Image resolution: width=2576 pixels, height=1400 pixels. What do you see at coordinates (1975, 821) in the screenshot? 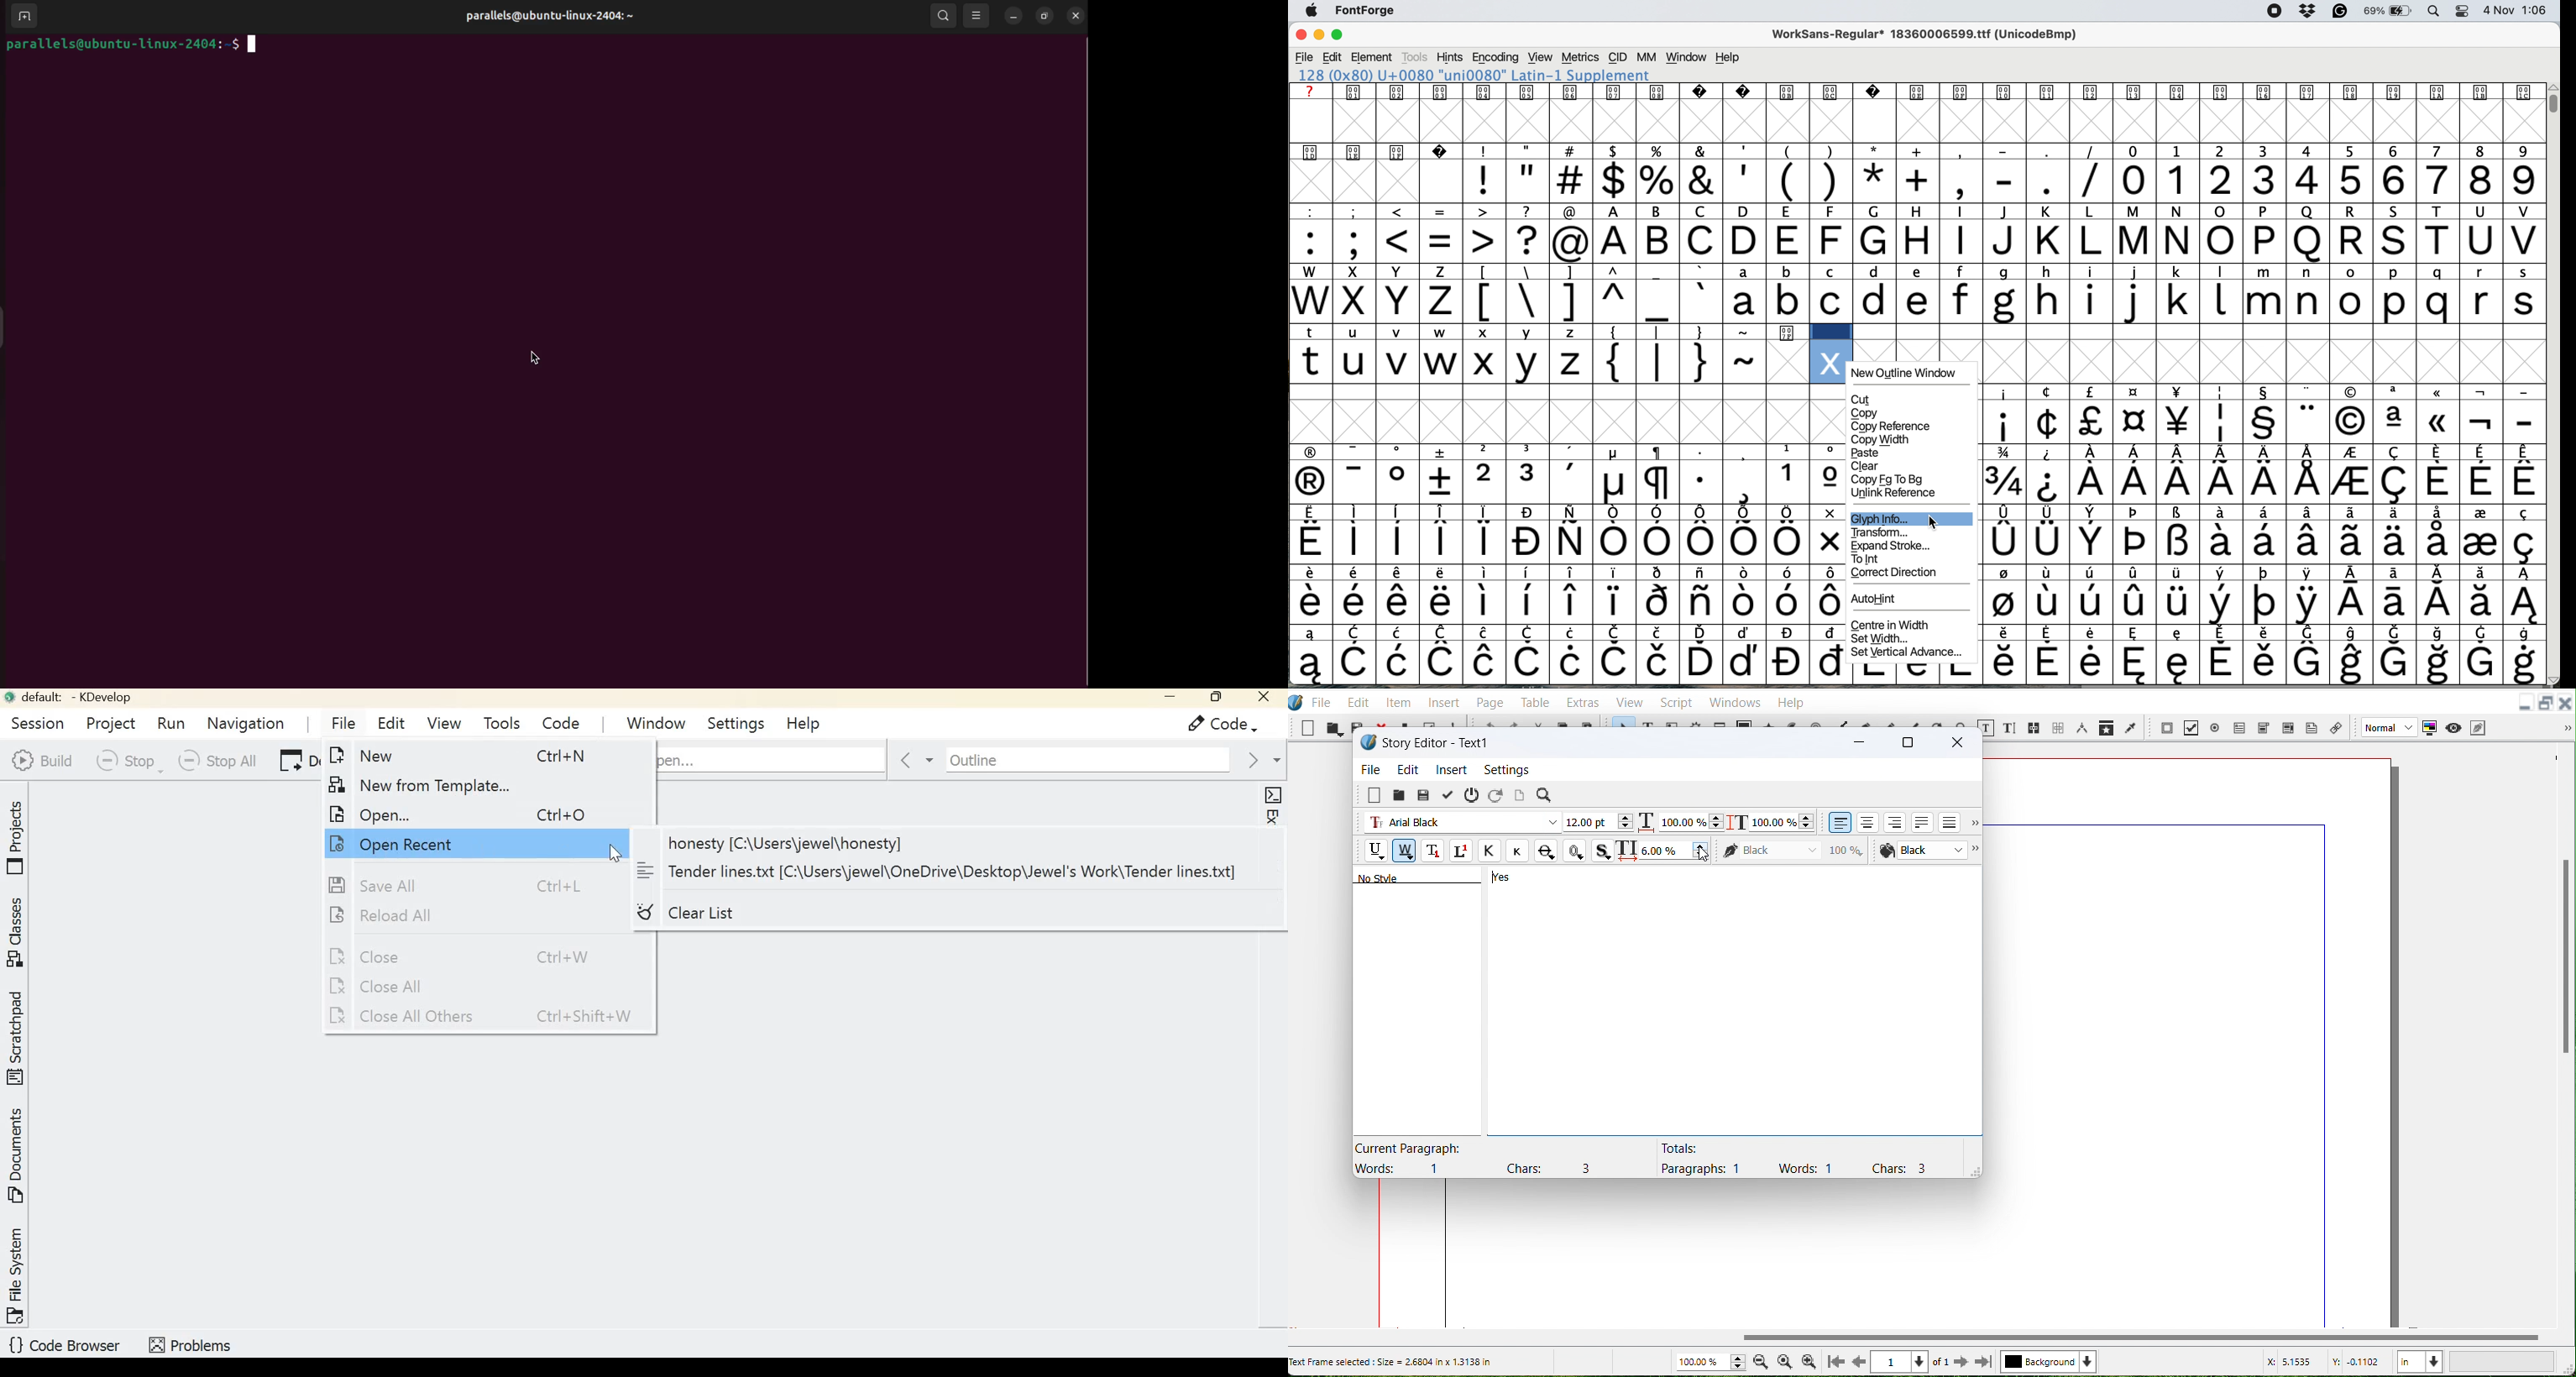
I see `More` at bounding box center [1975, 821].